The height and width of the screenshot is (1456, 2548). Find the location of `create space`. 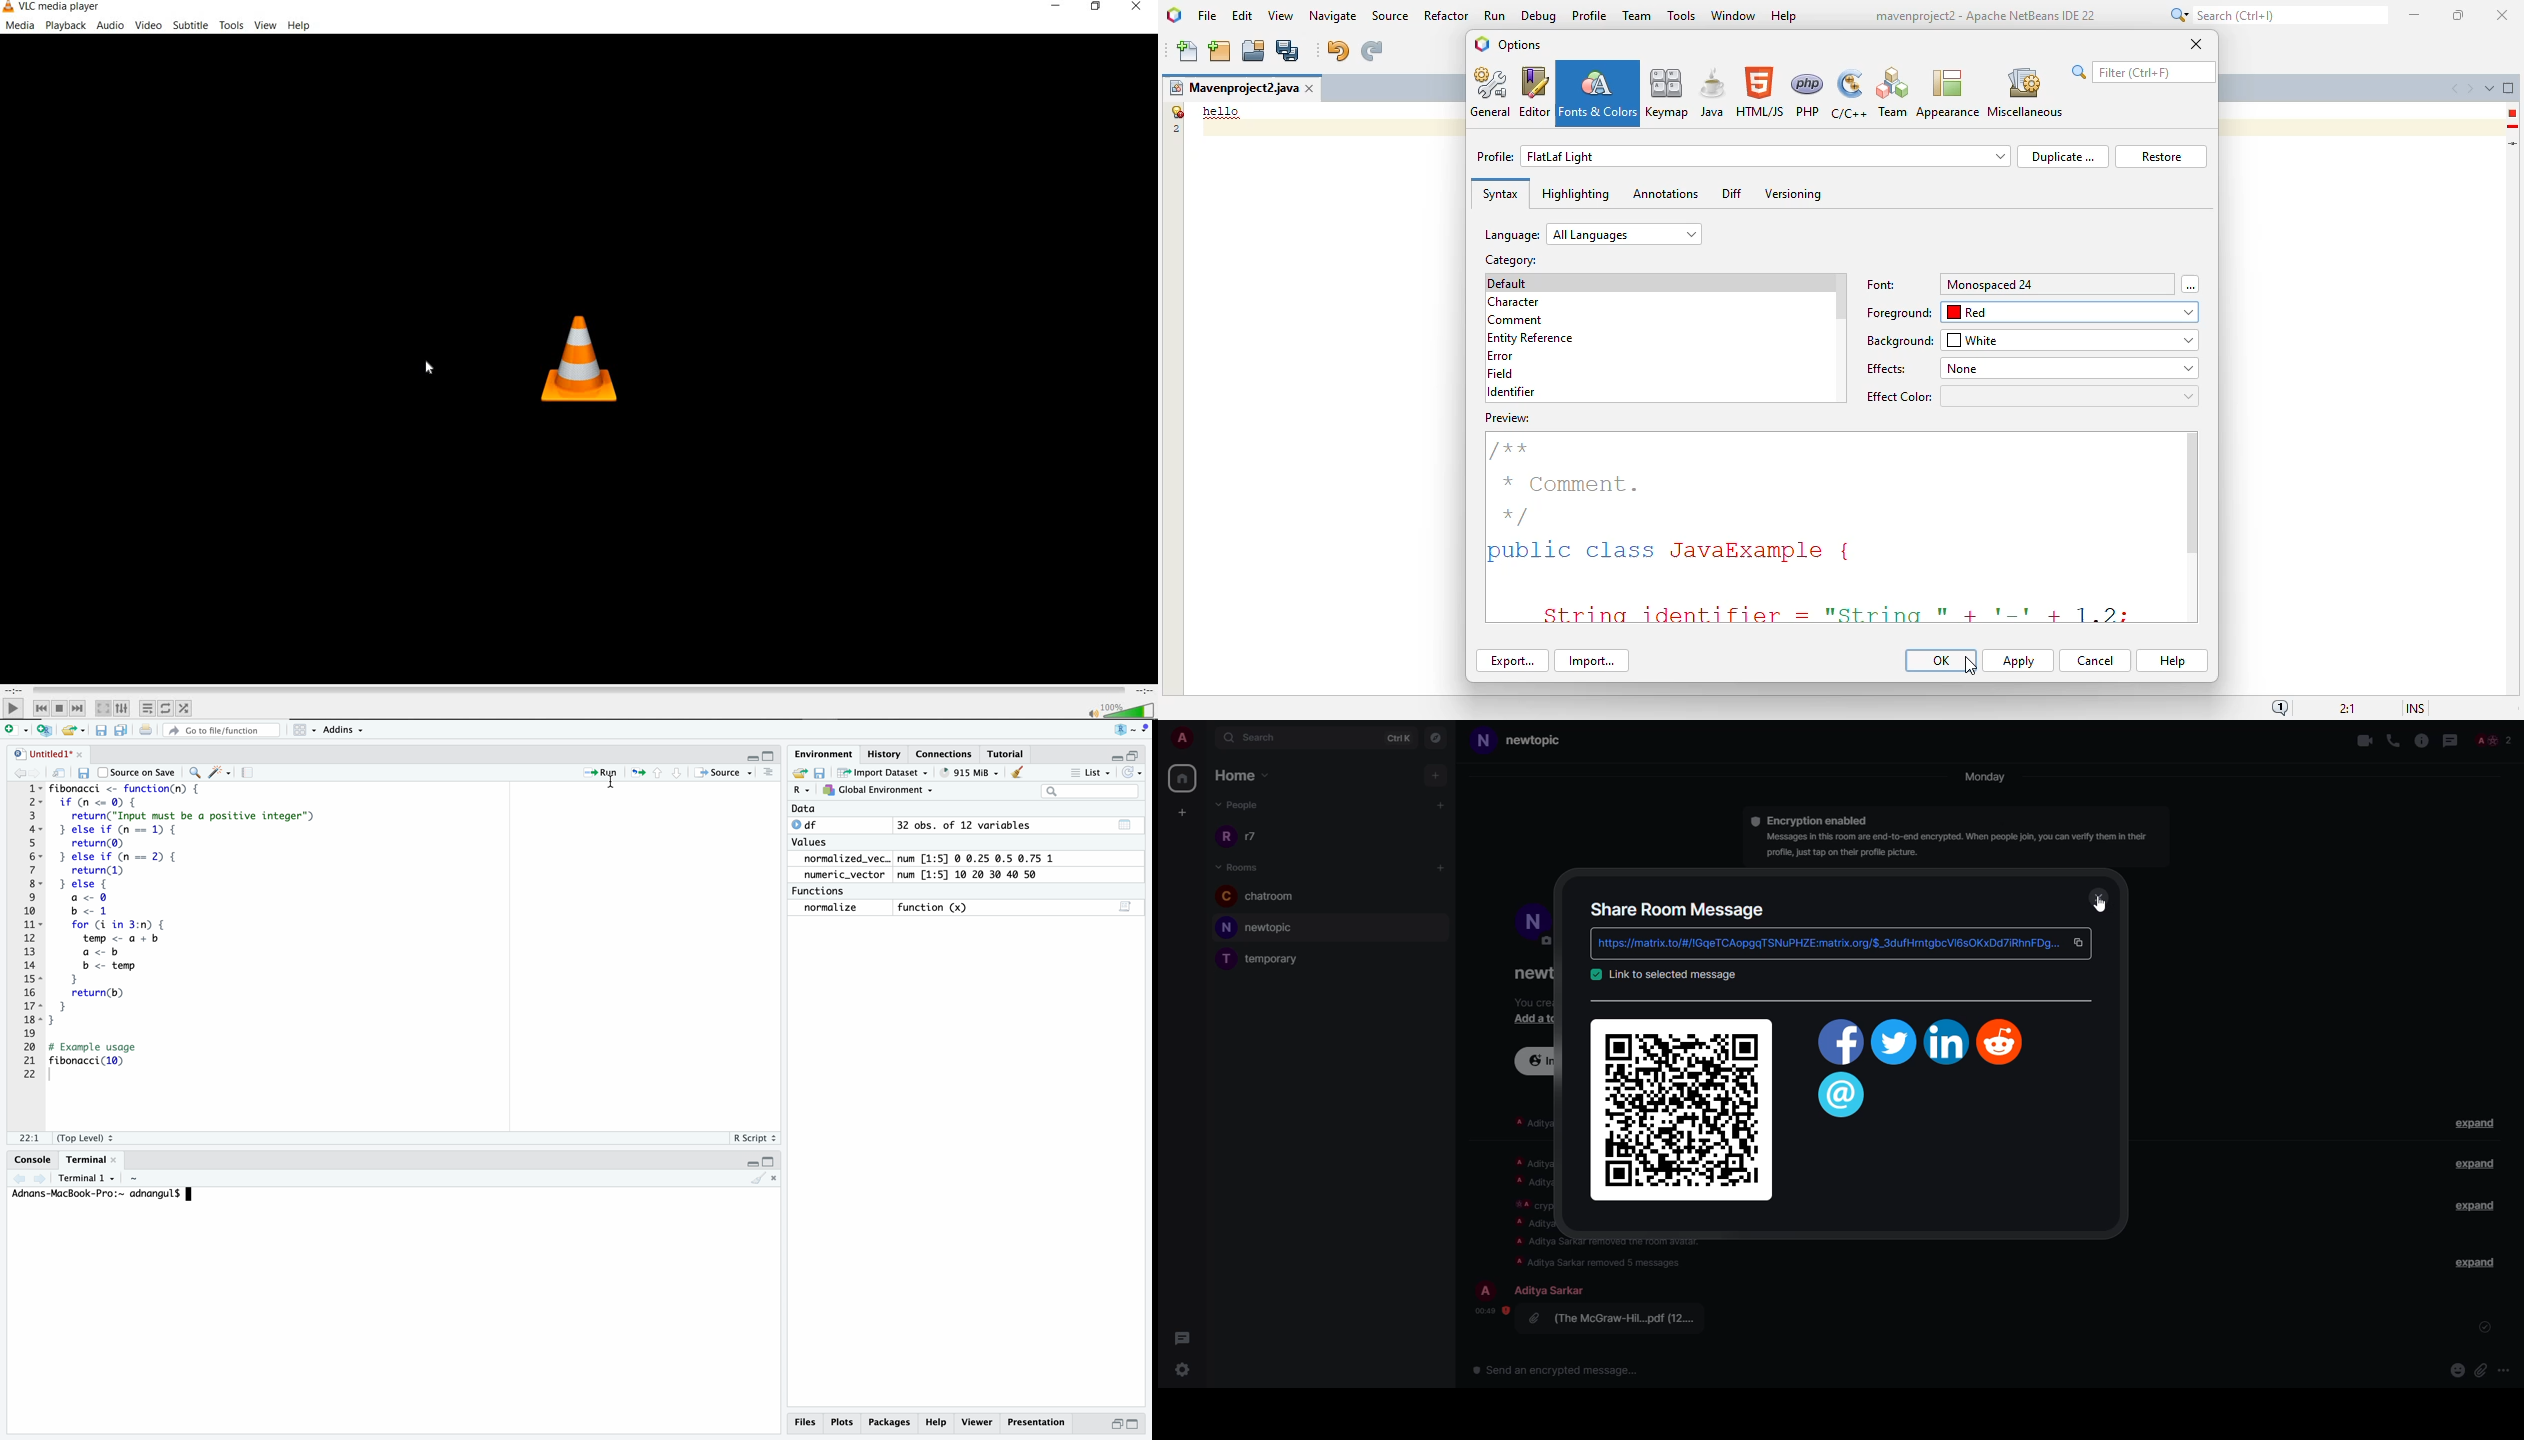

create space is located at coordinates (1180, 812).